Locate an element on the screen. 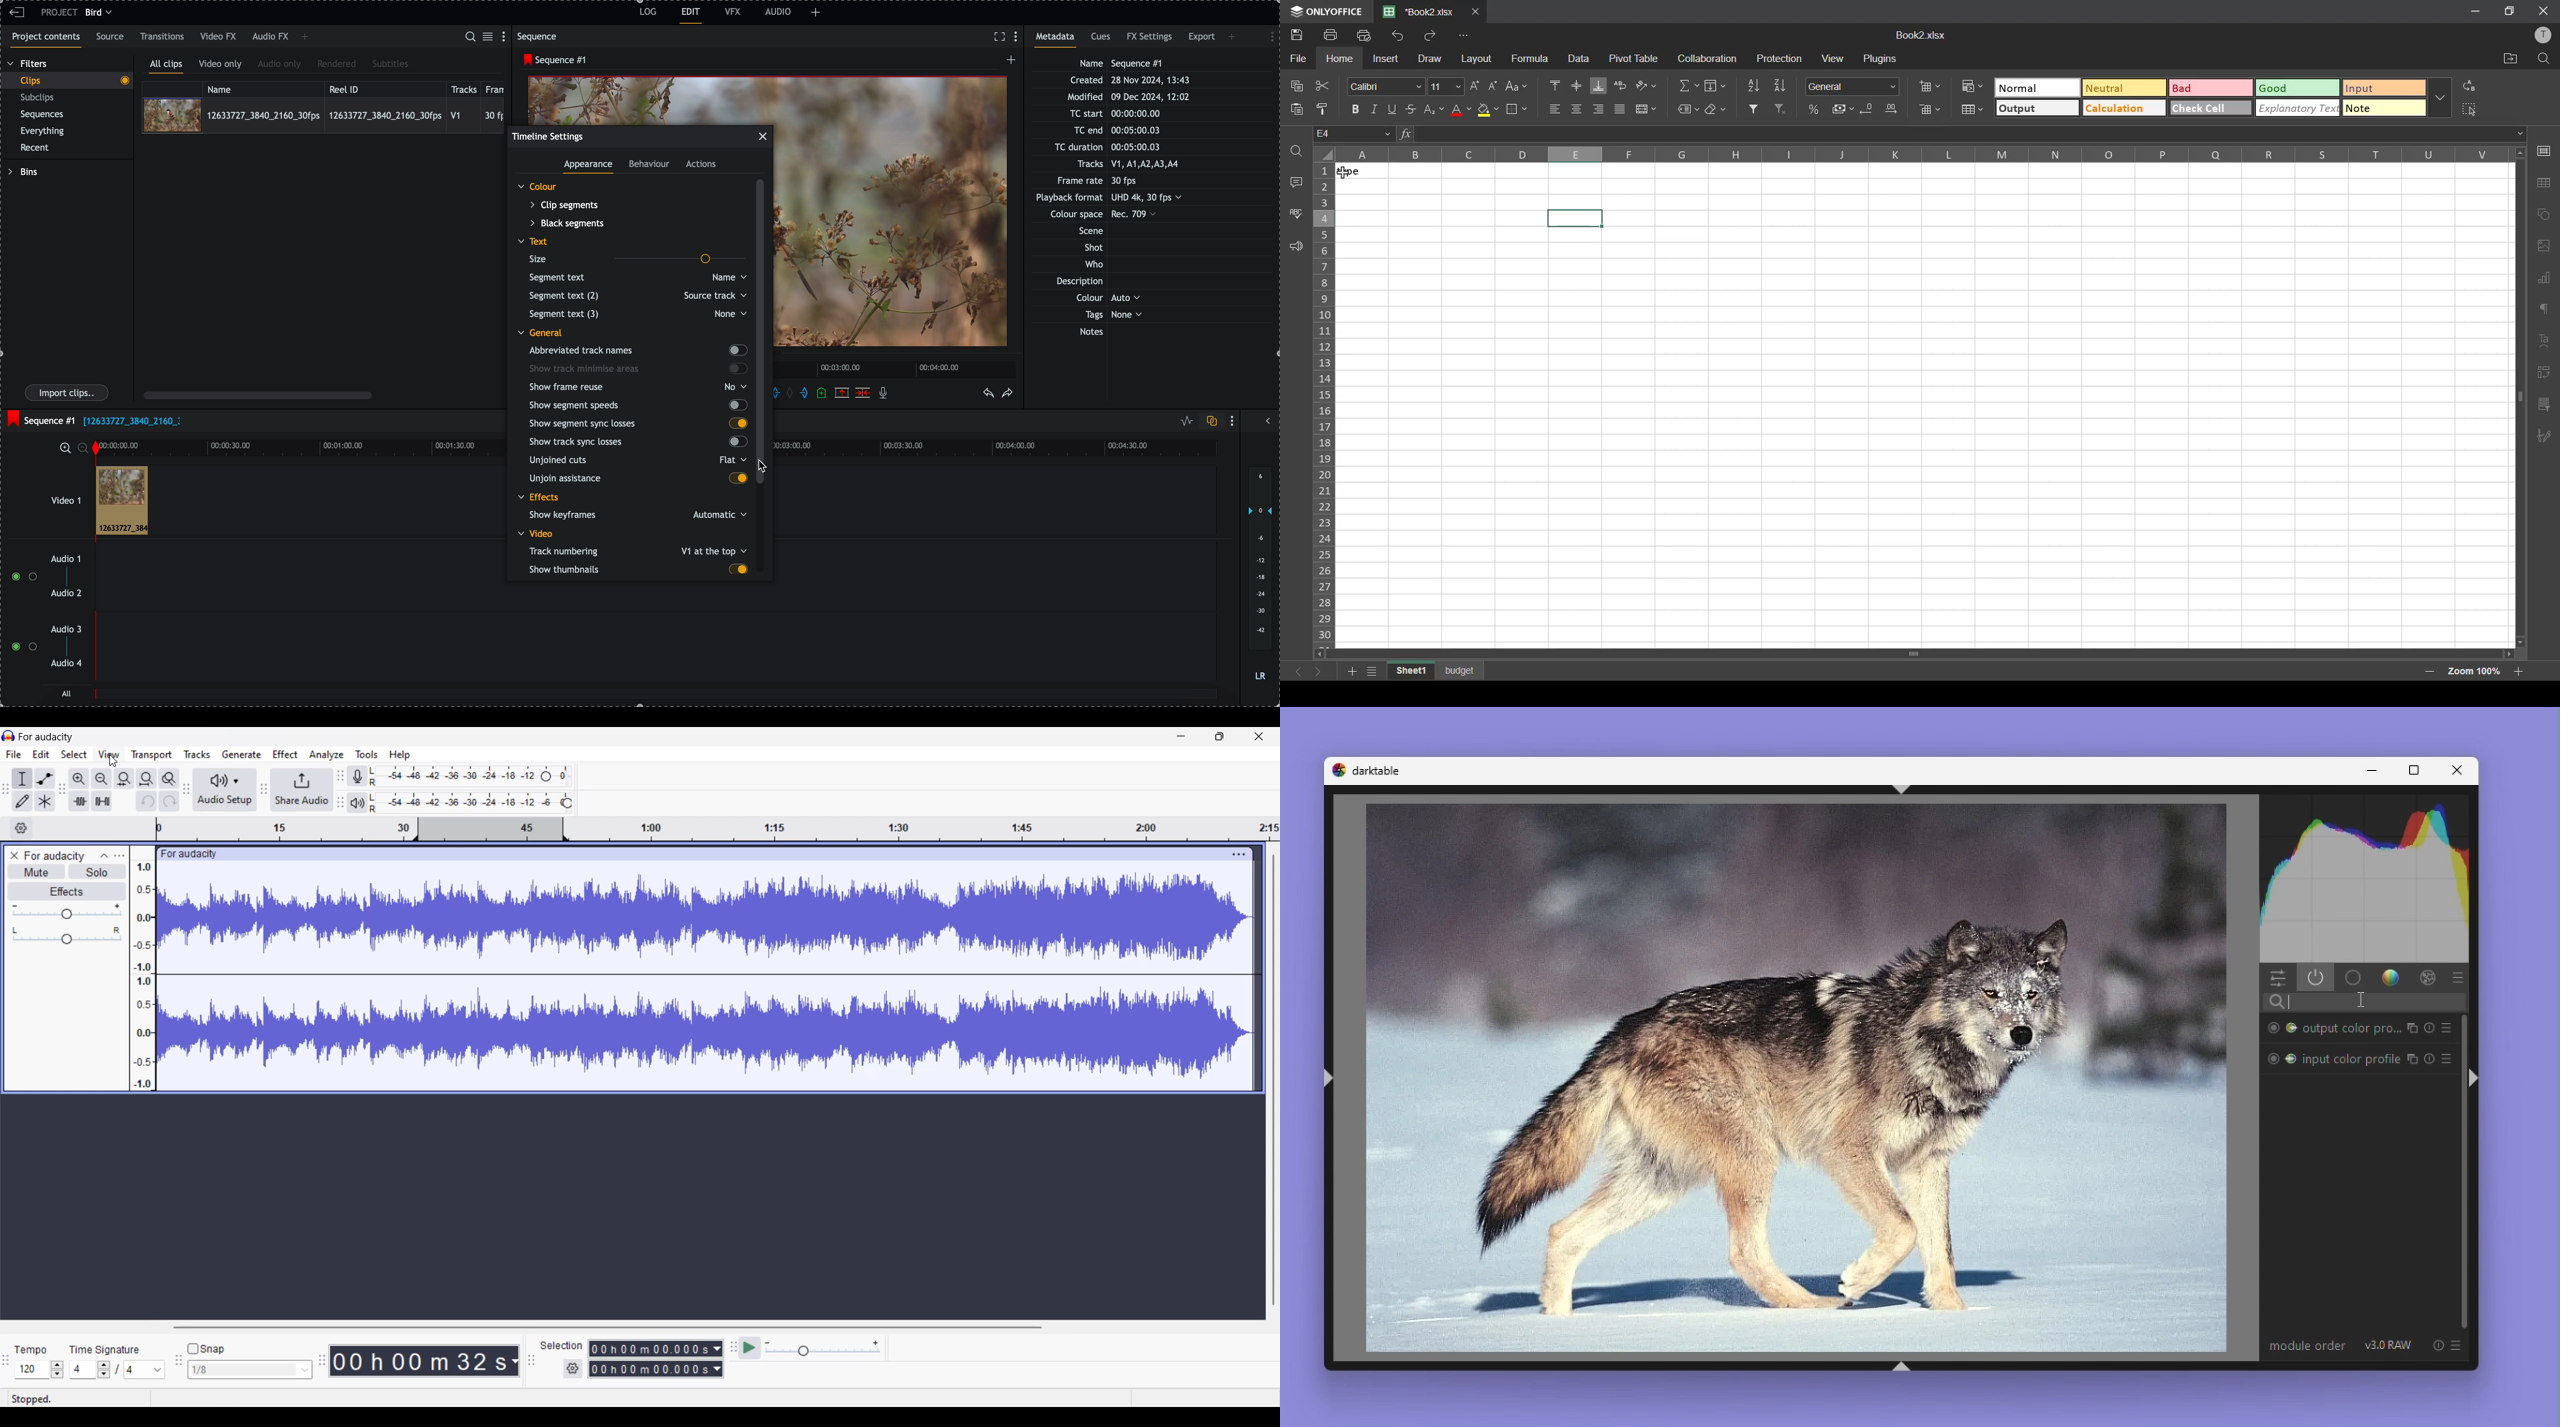 This screenshot has height=1428, width=2576. Module order is located at coordinates (2309, 1345).